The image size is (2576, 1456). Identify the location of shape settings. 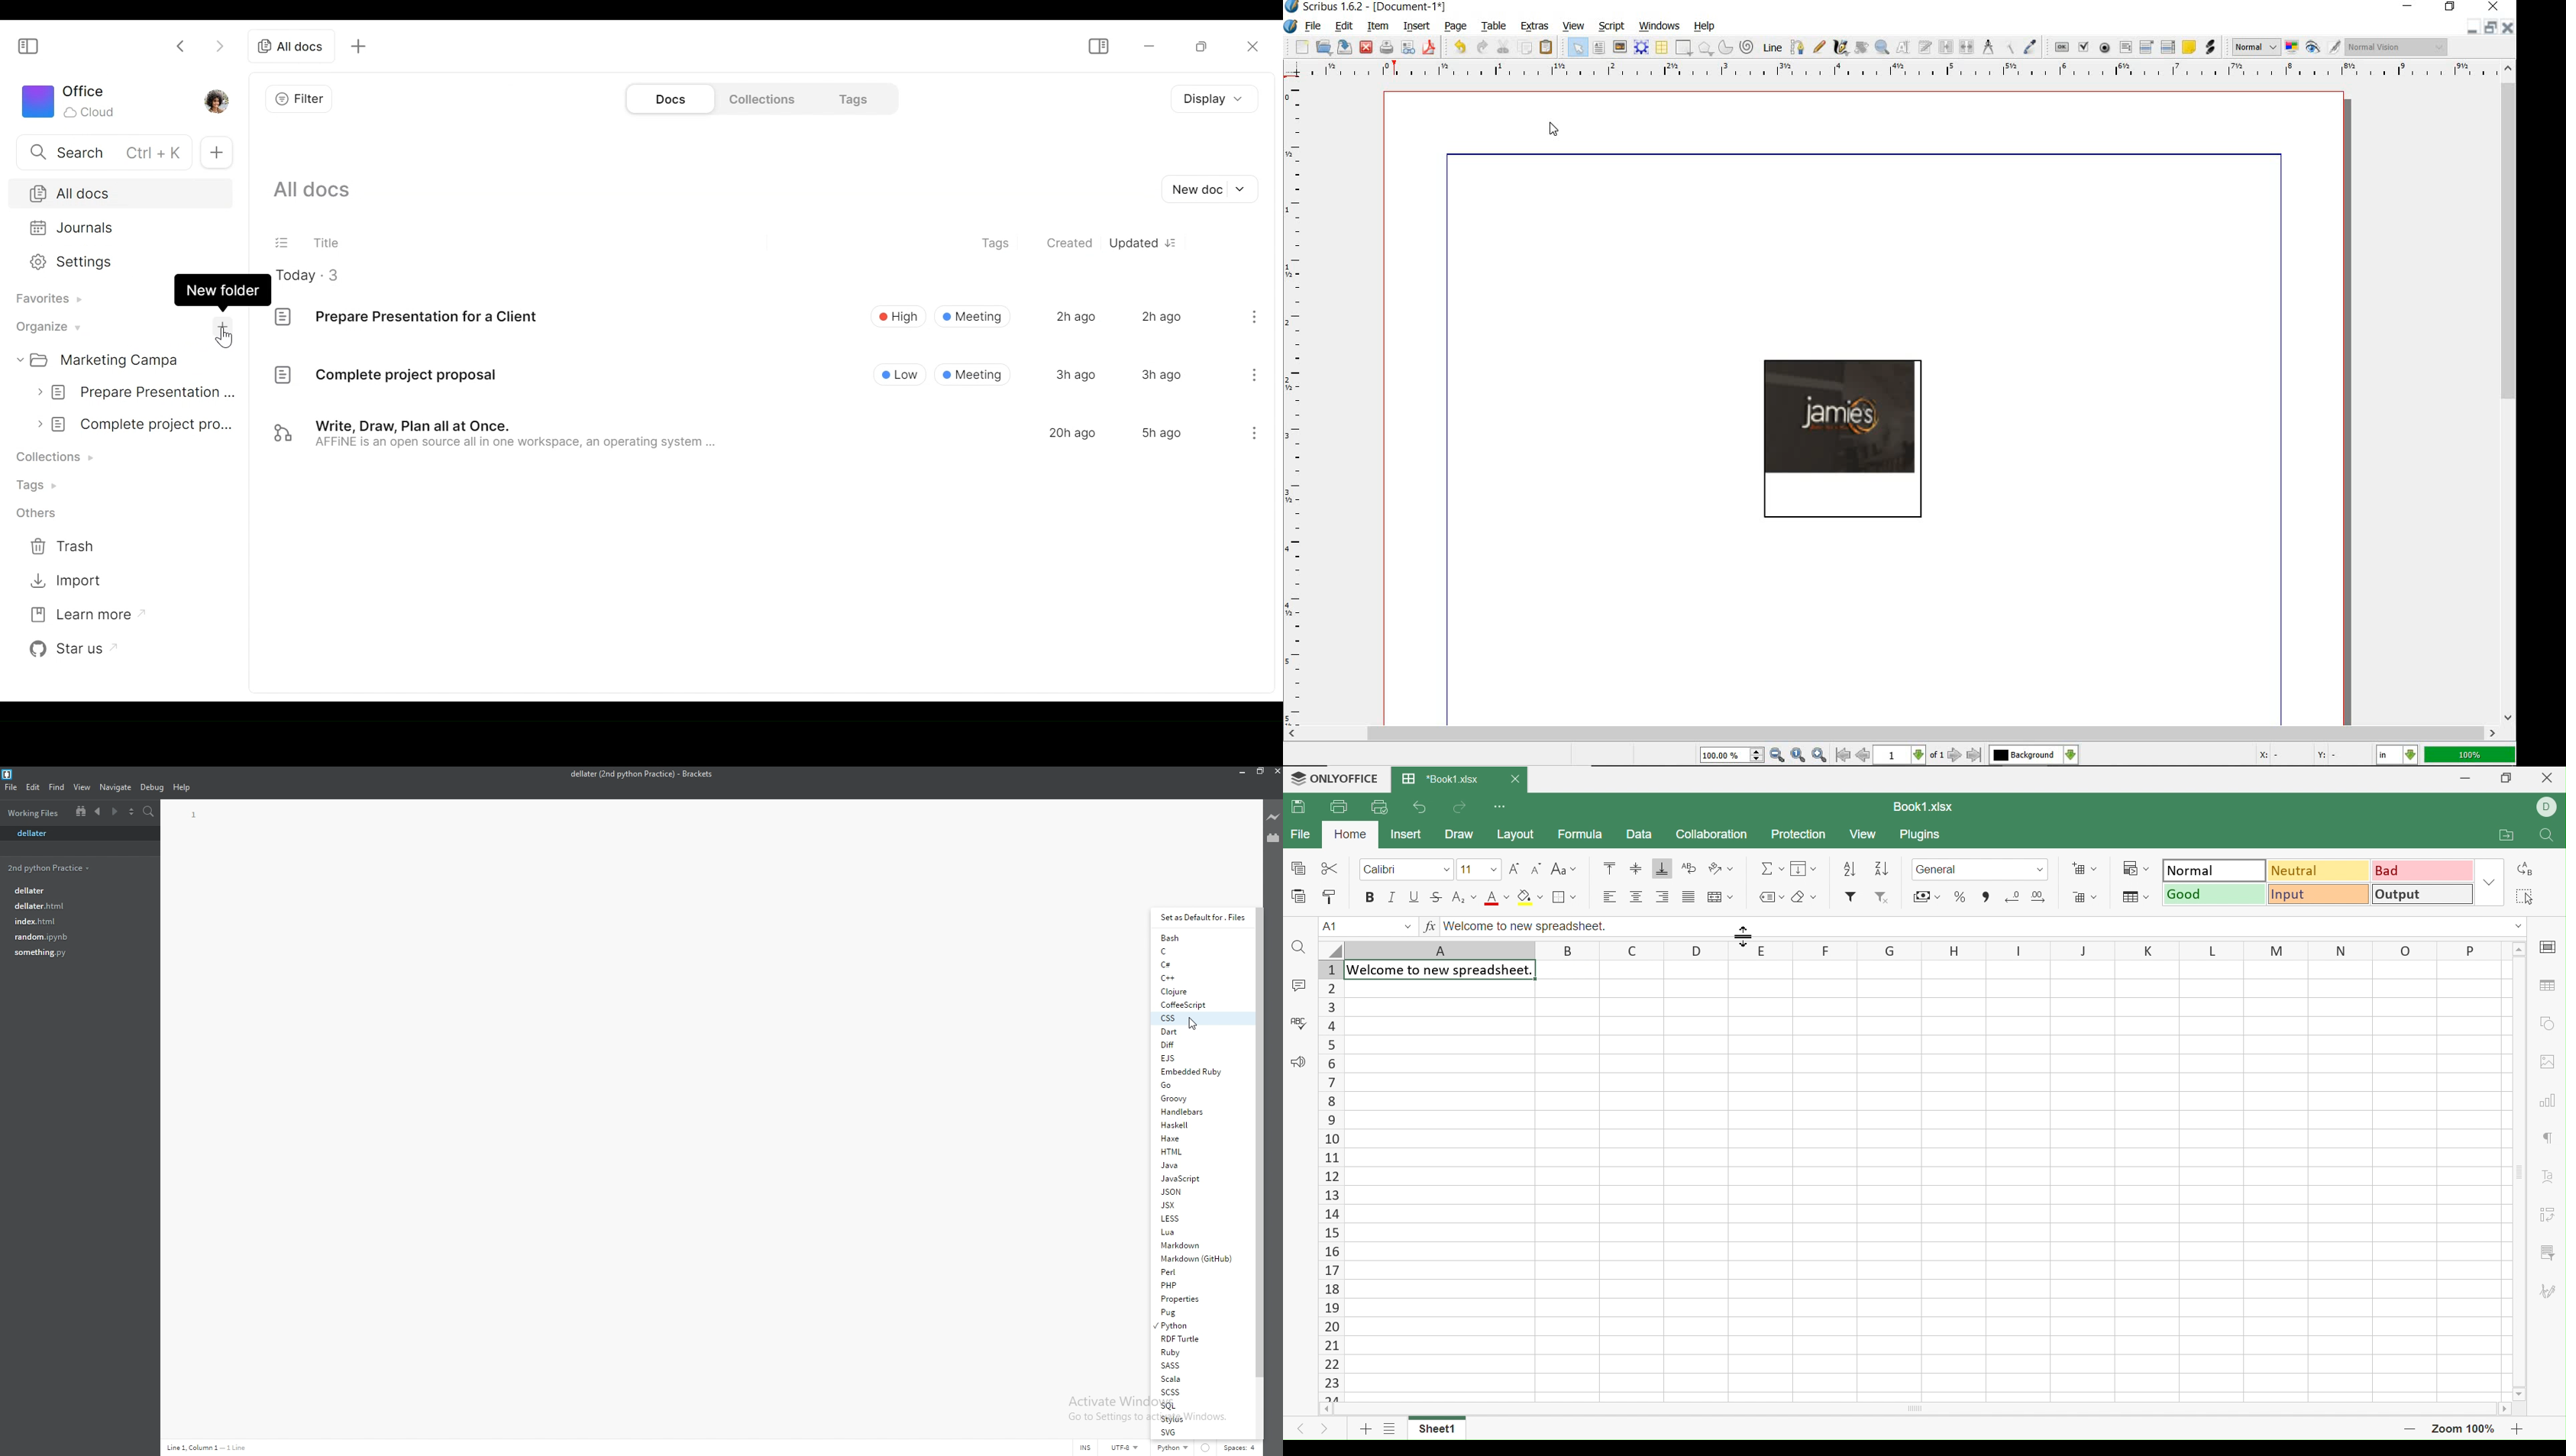
(2550, 1021).